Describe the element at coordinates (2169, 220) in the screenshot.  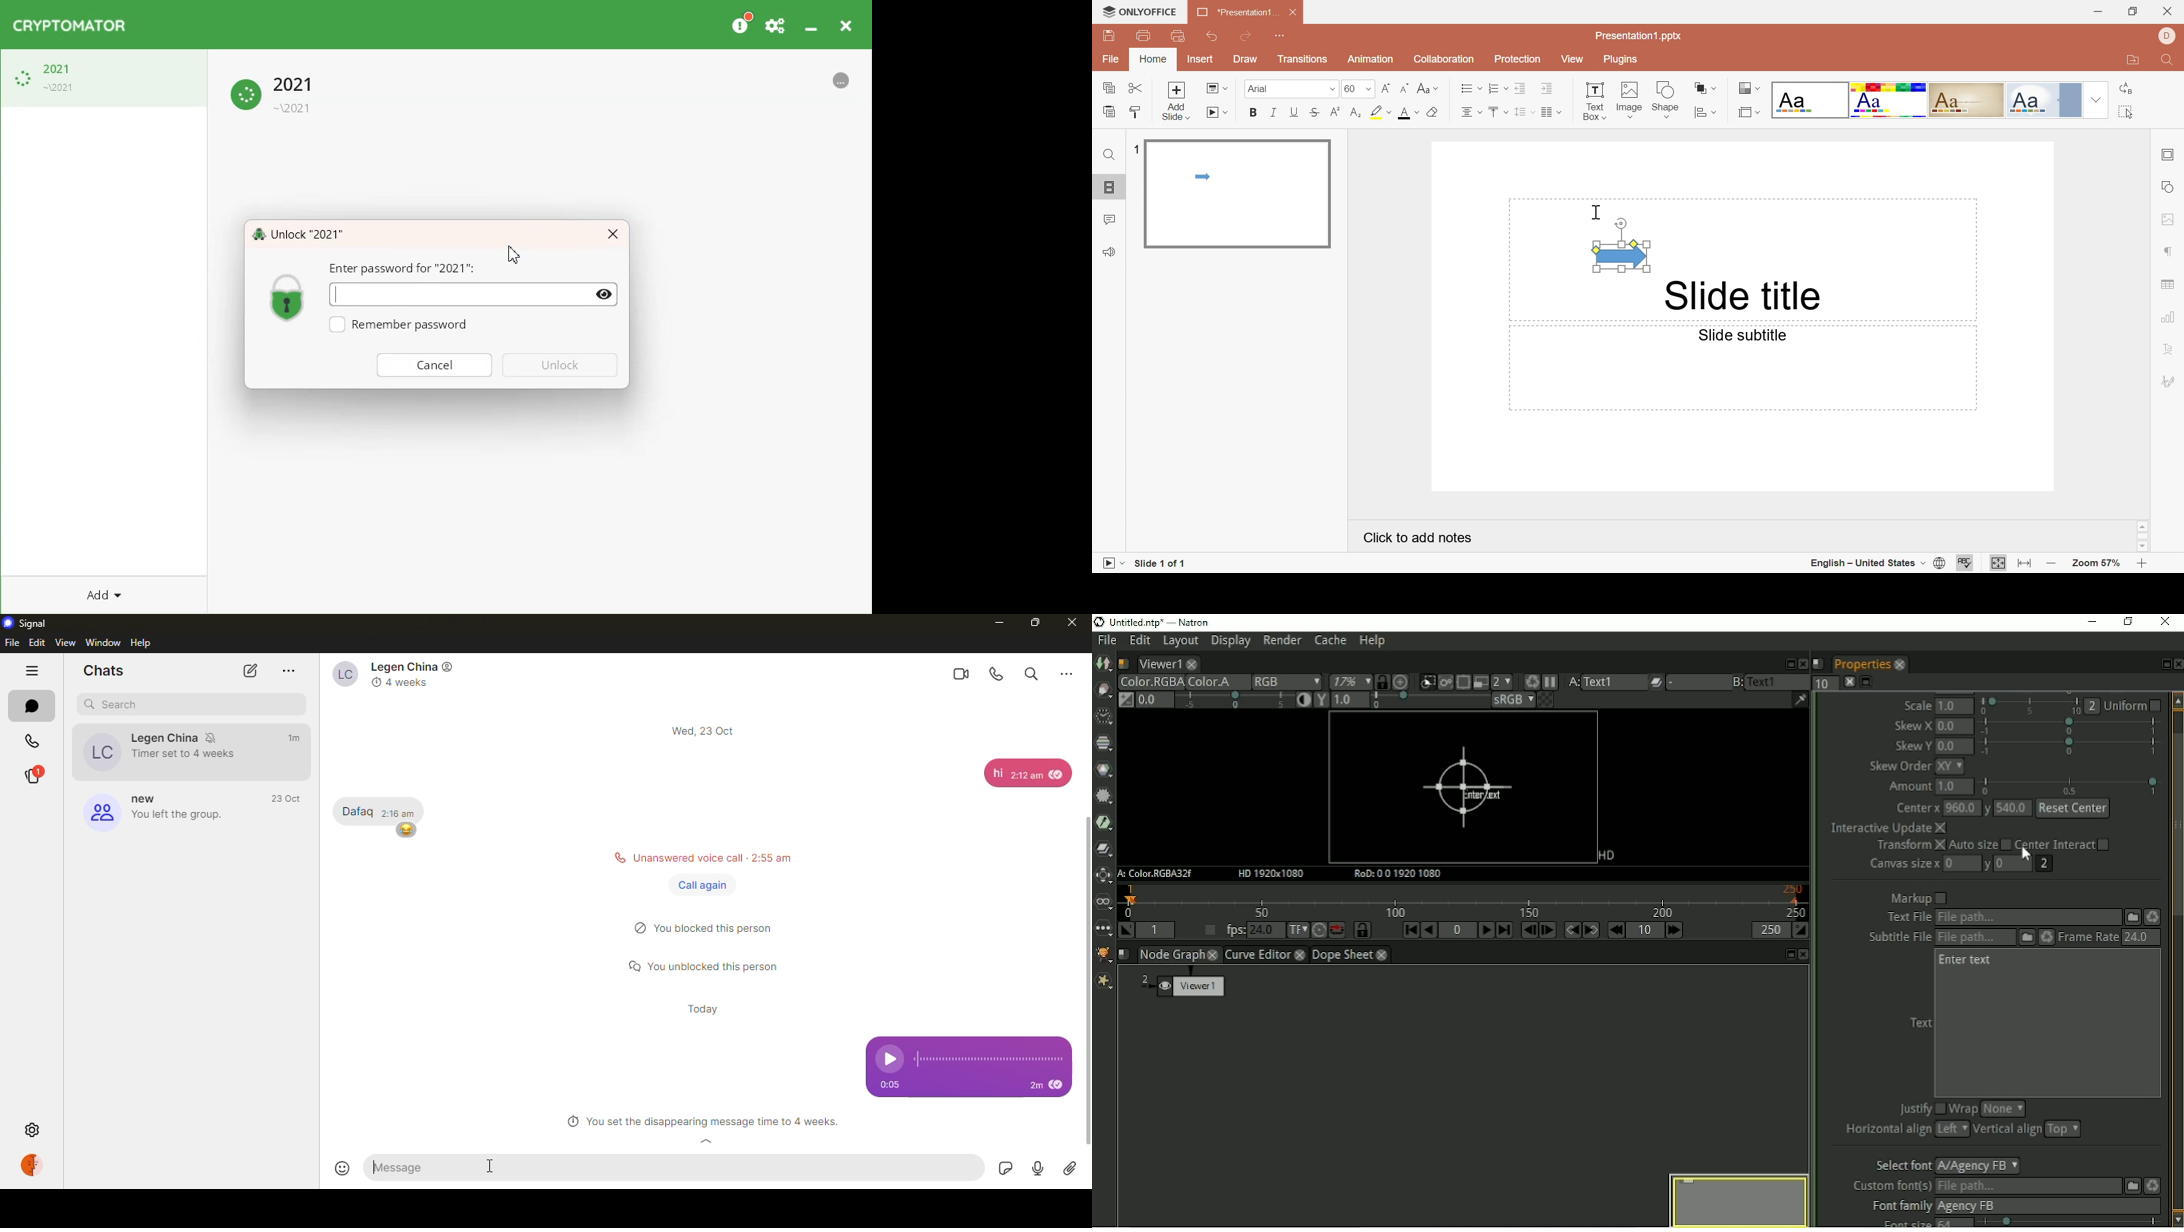
I see `Image settings` at that location.